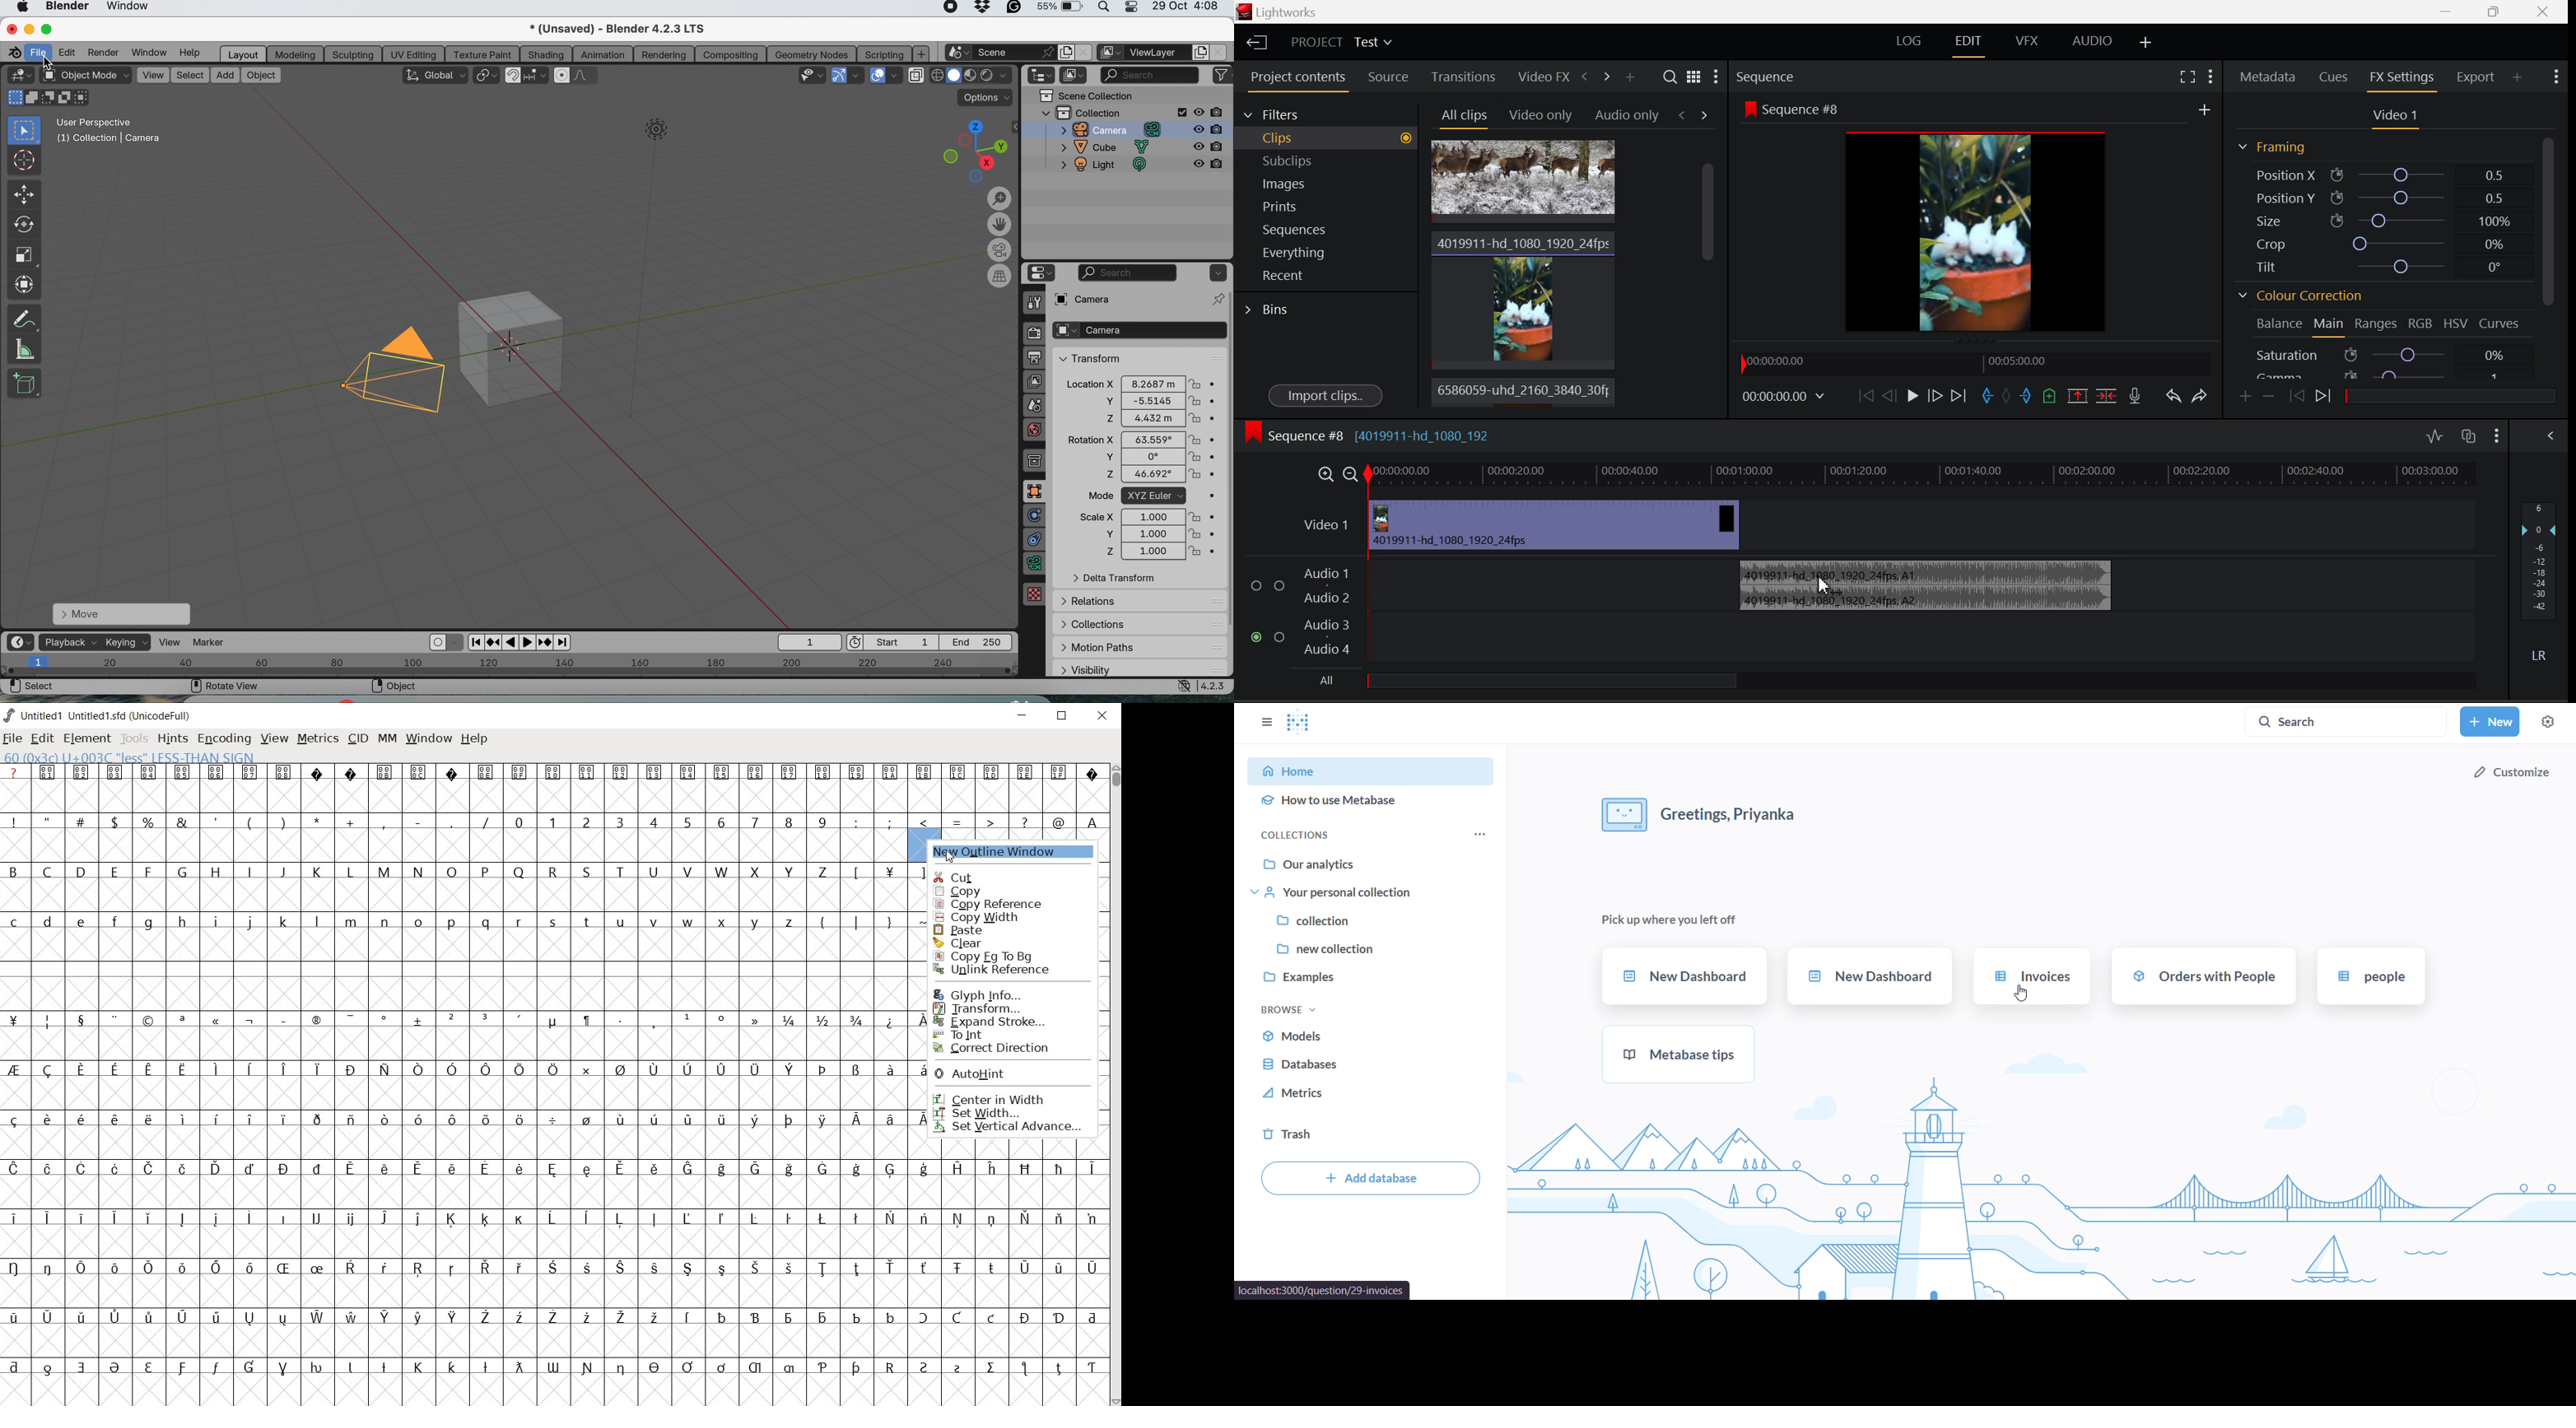 The image size is (2576, 1428). Describe the element at coordinates (2276, 325) in the screenshot. I see `Balance` at that location.